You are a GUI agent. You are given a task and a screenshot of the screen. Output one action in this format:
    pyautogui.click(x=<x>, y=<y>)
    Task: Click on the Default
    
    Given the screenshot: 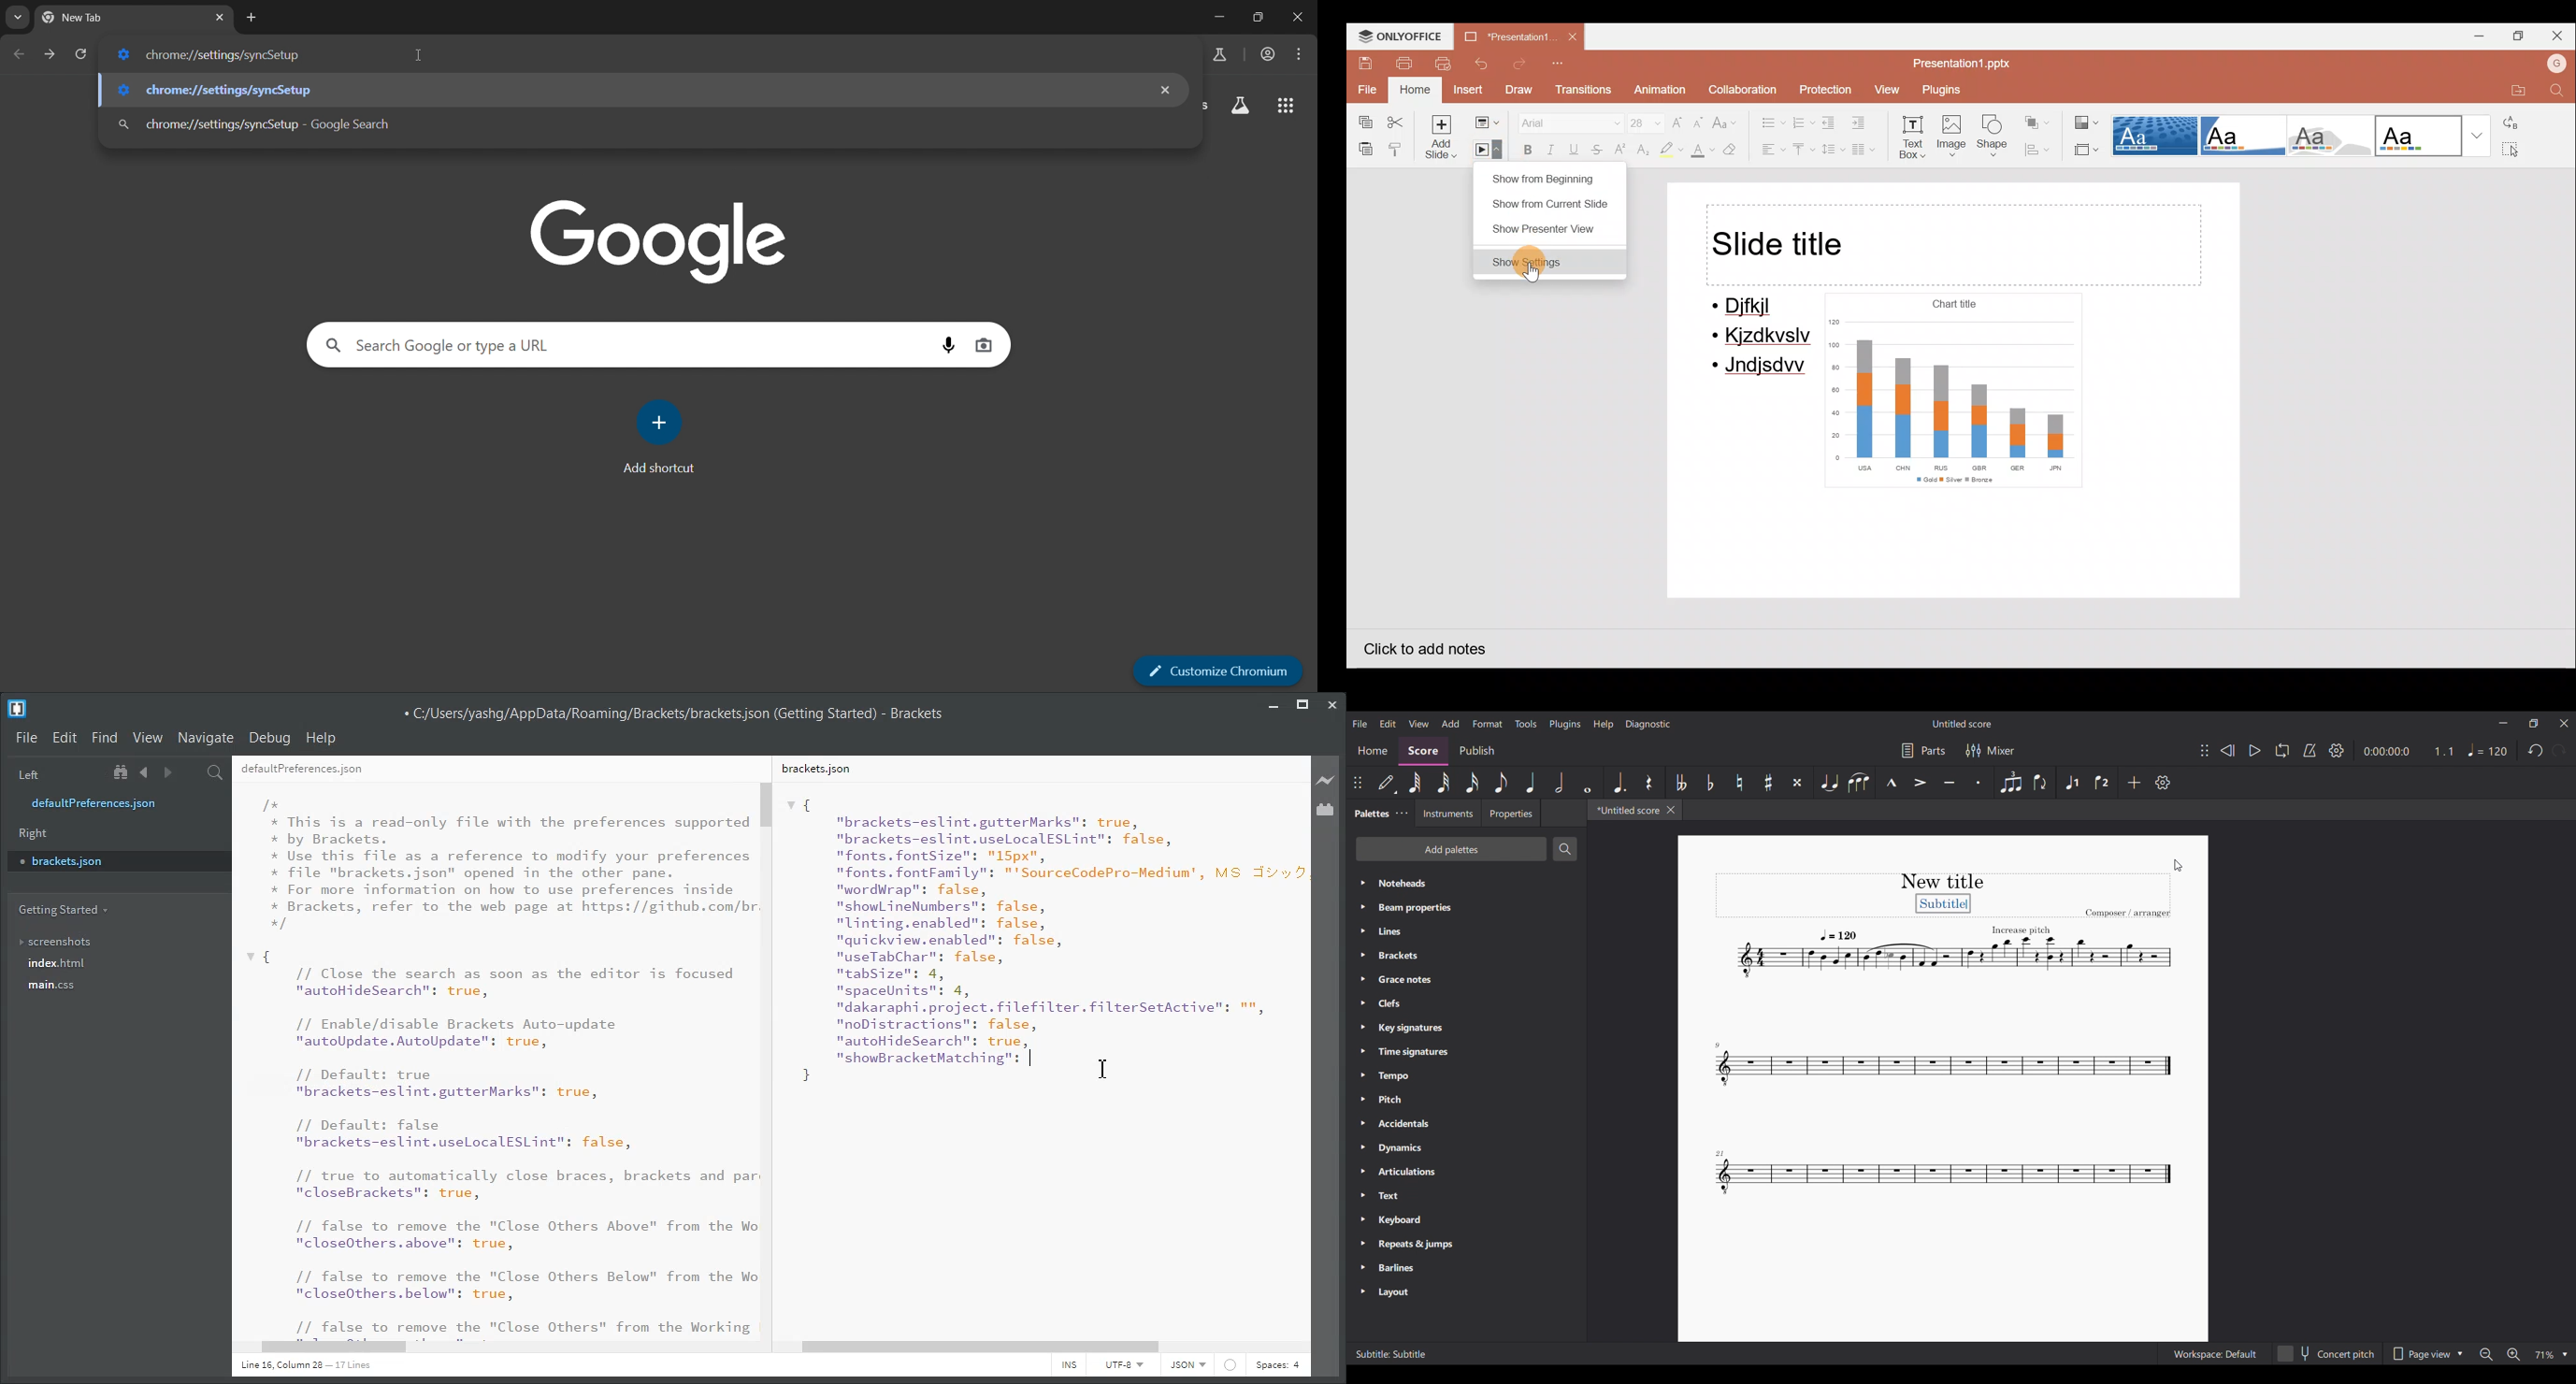 What is the action you would take?
    pyautogui.click(x=1386, y=782)
    